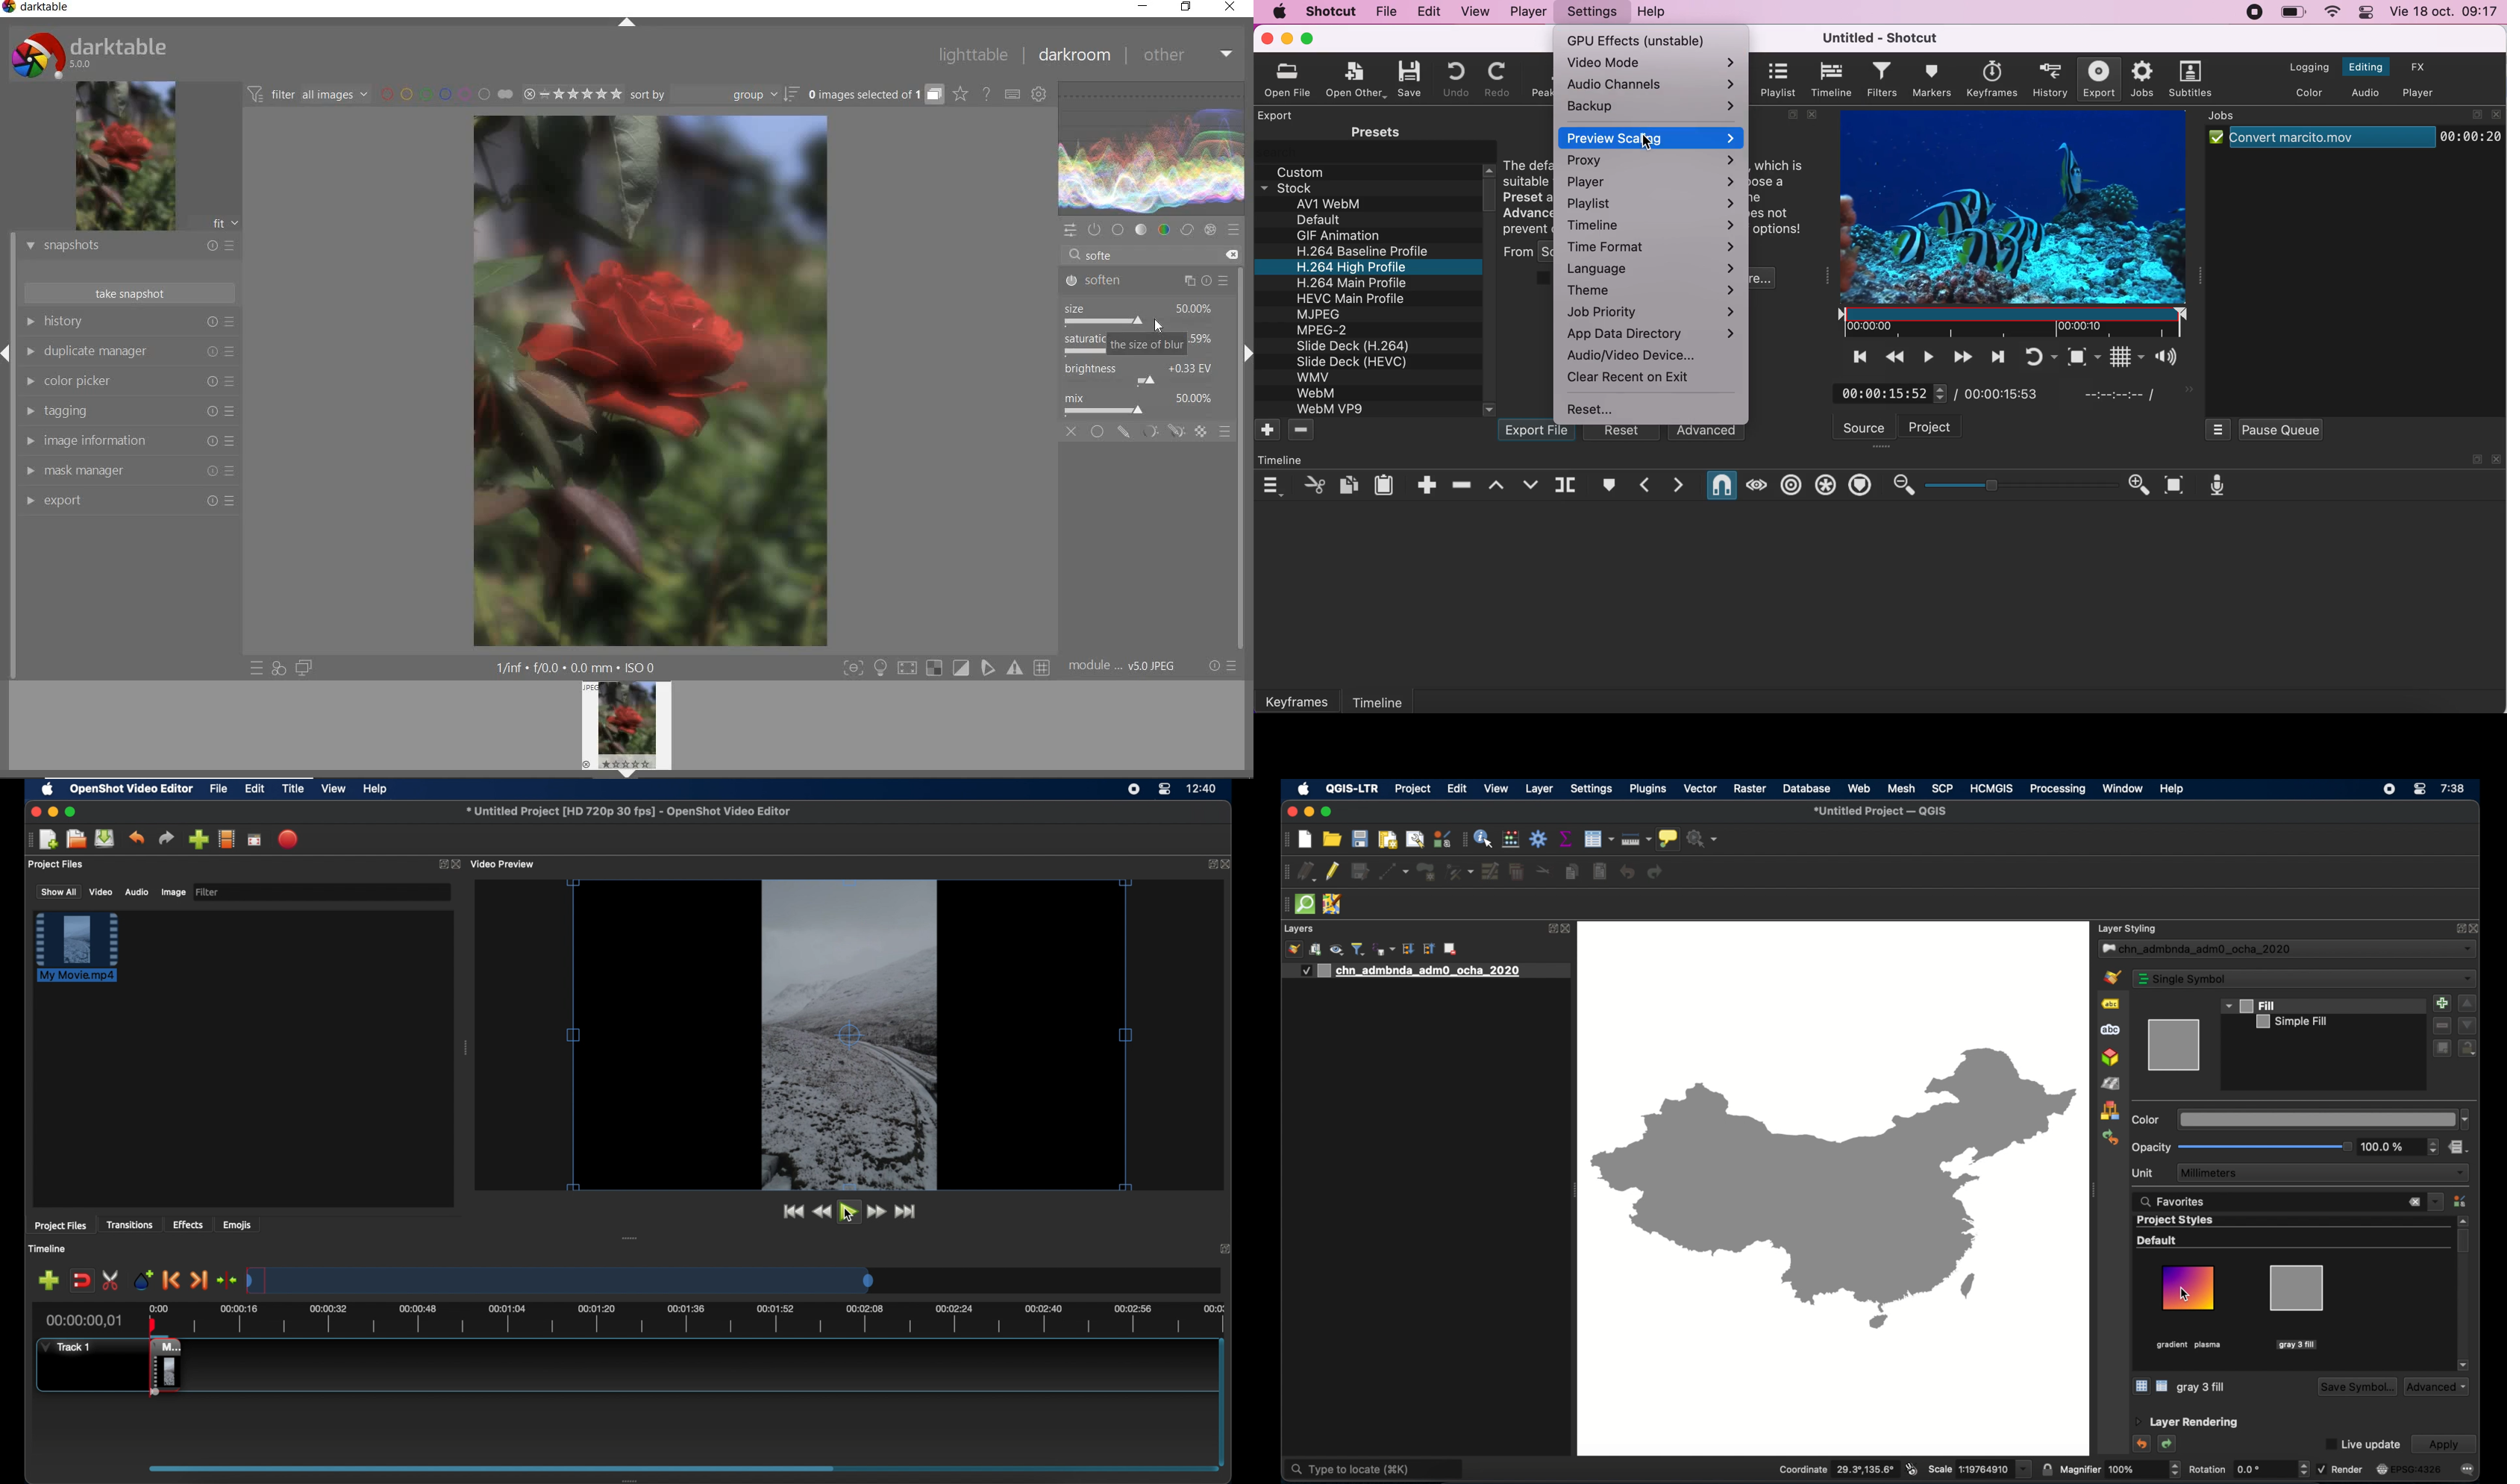 The height and width of the screenshot is (1484, 2520). Describe the element at coordinates (129, 502) in the screenshot. I see `export` at that location.